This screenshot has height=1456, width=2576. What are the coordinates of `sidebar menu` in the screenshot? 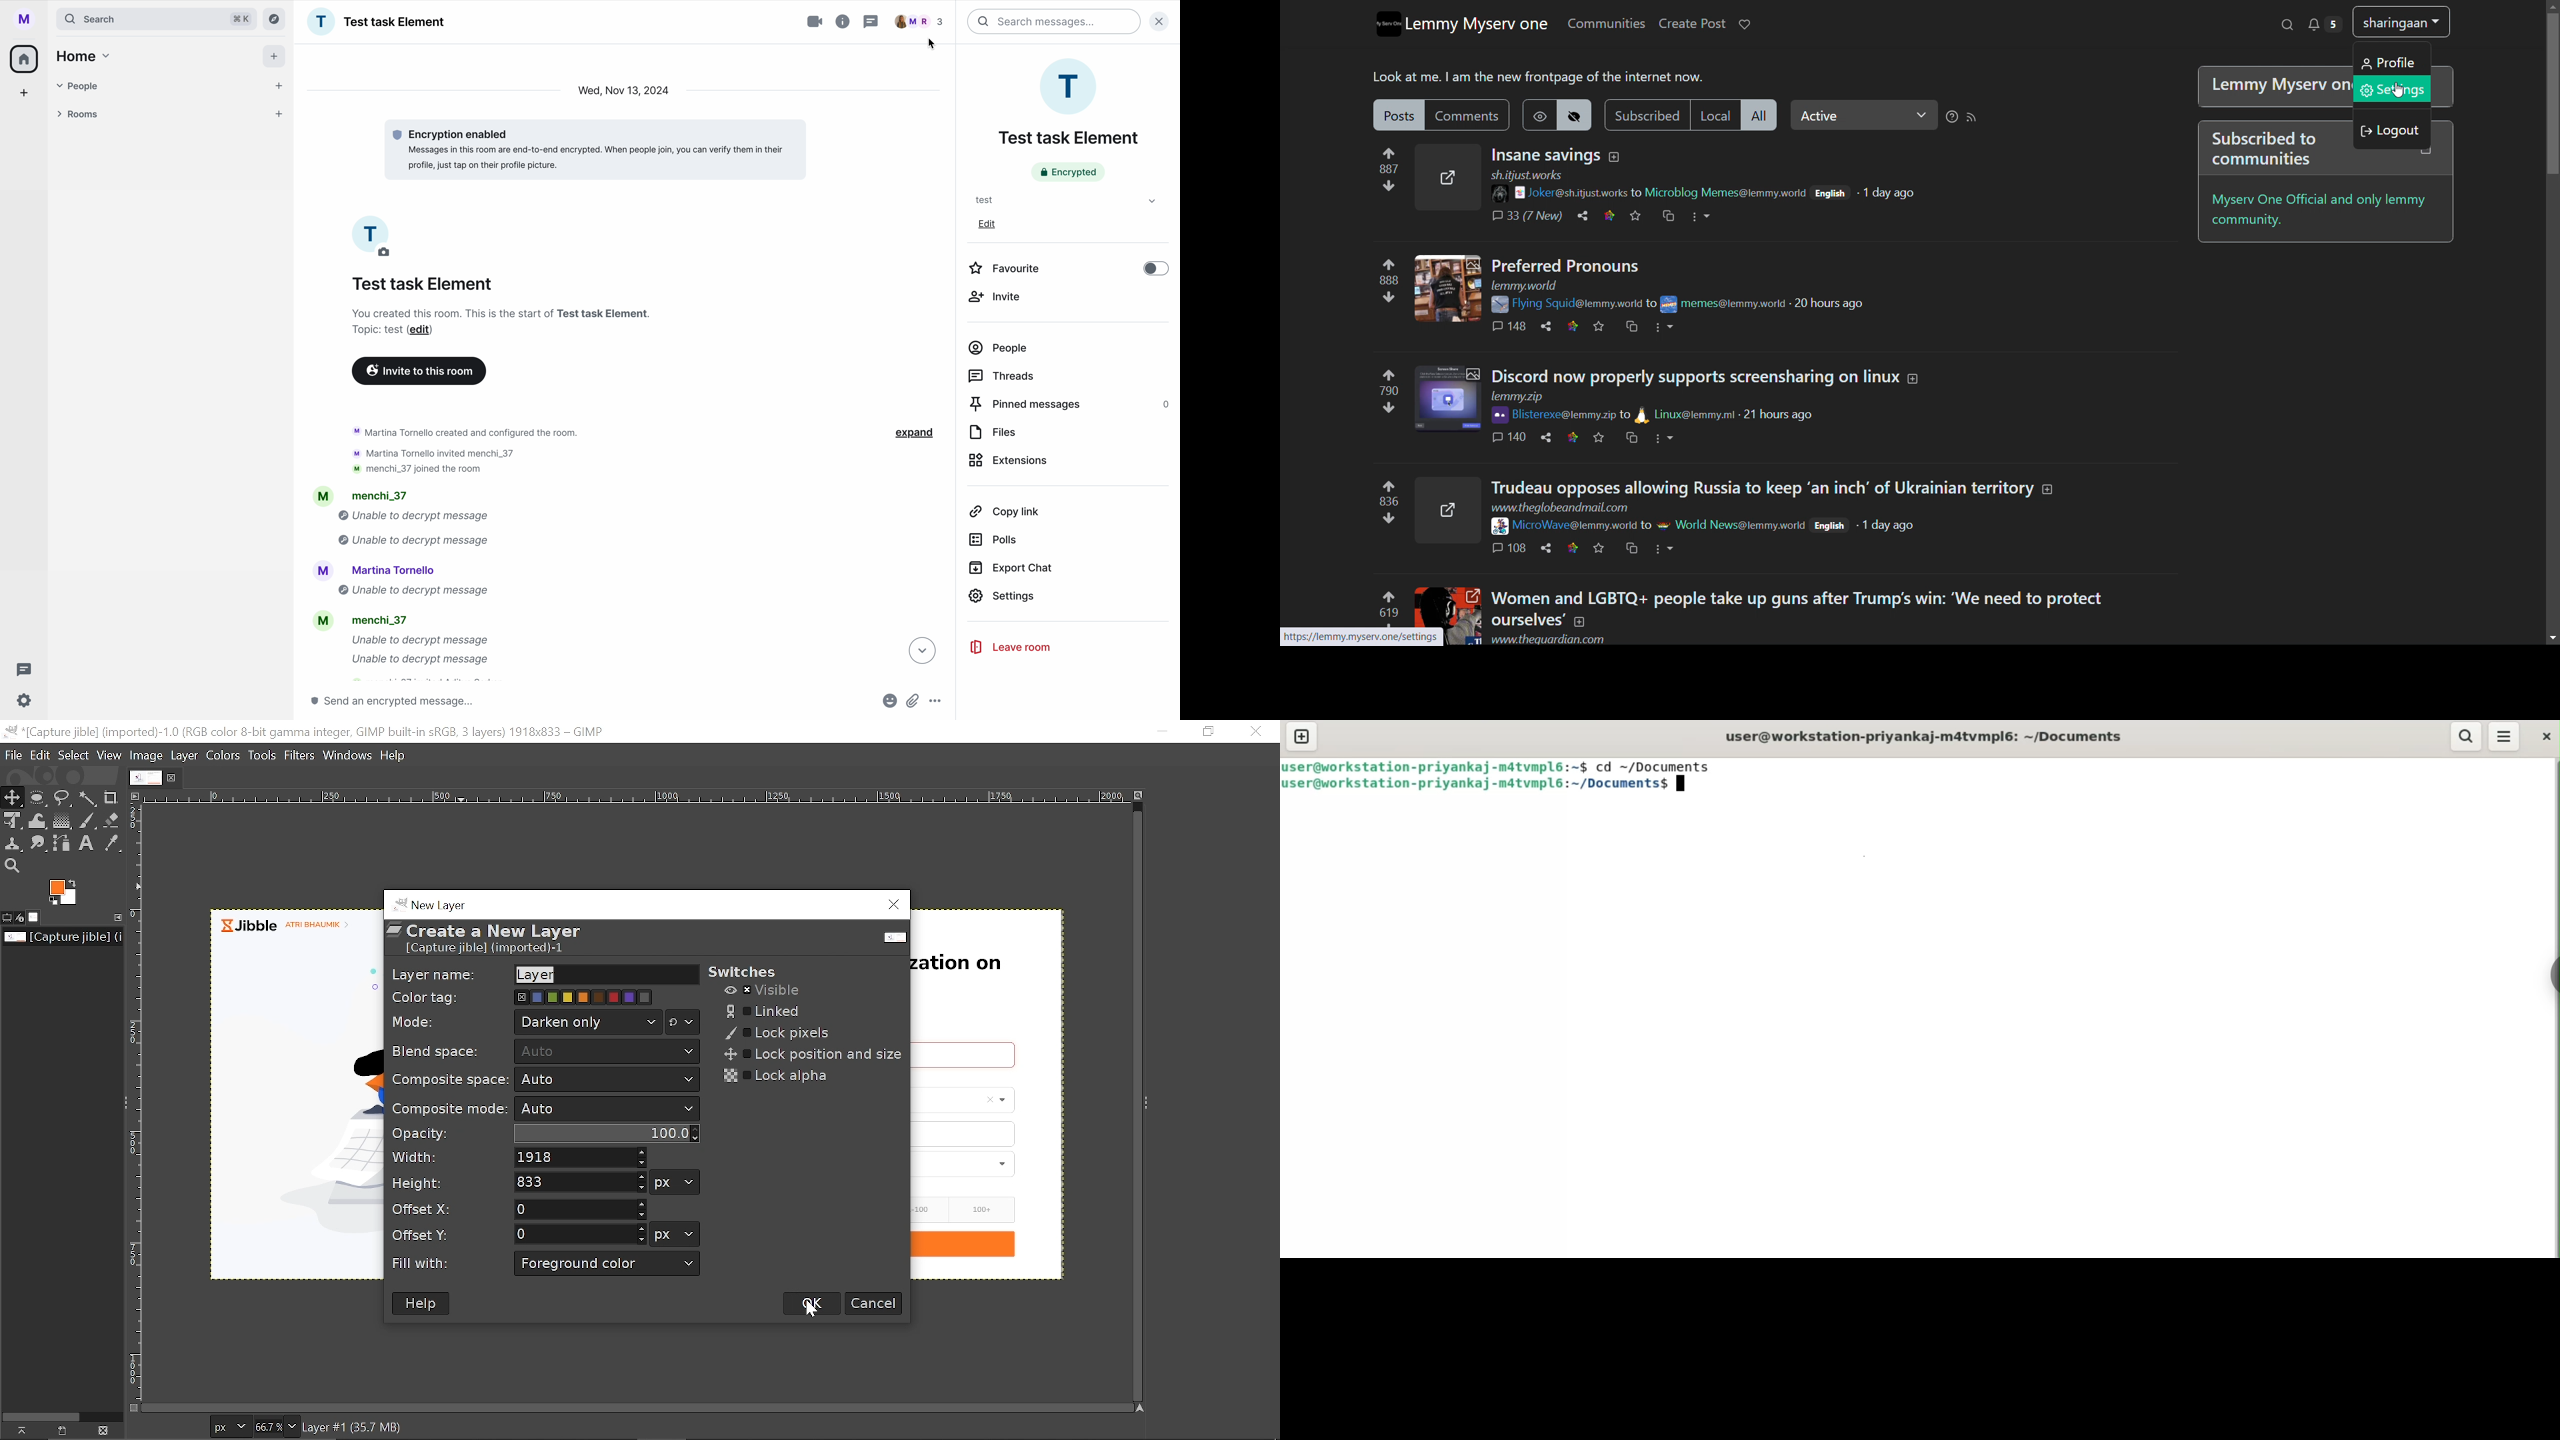 It's located at (1146, 1101).